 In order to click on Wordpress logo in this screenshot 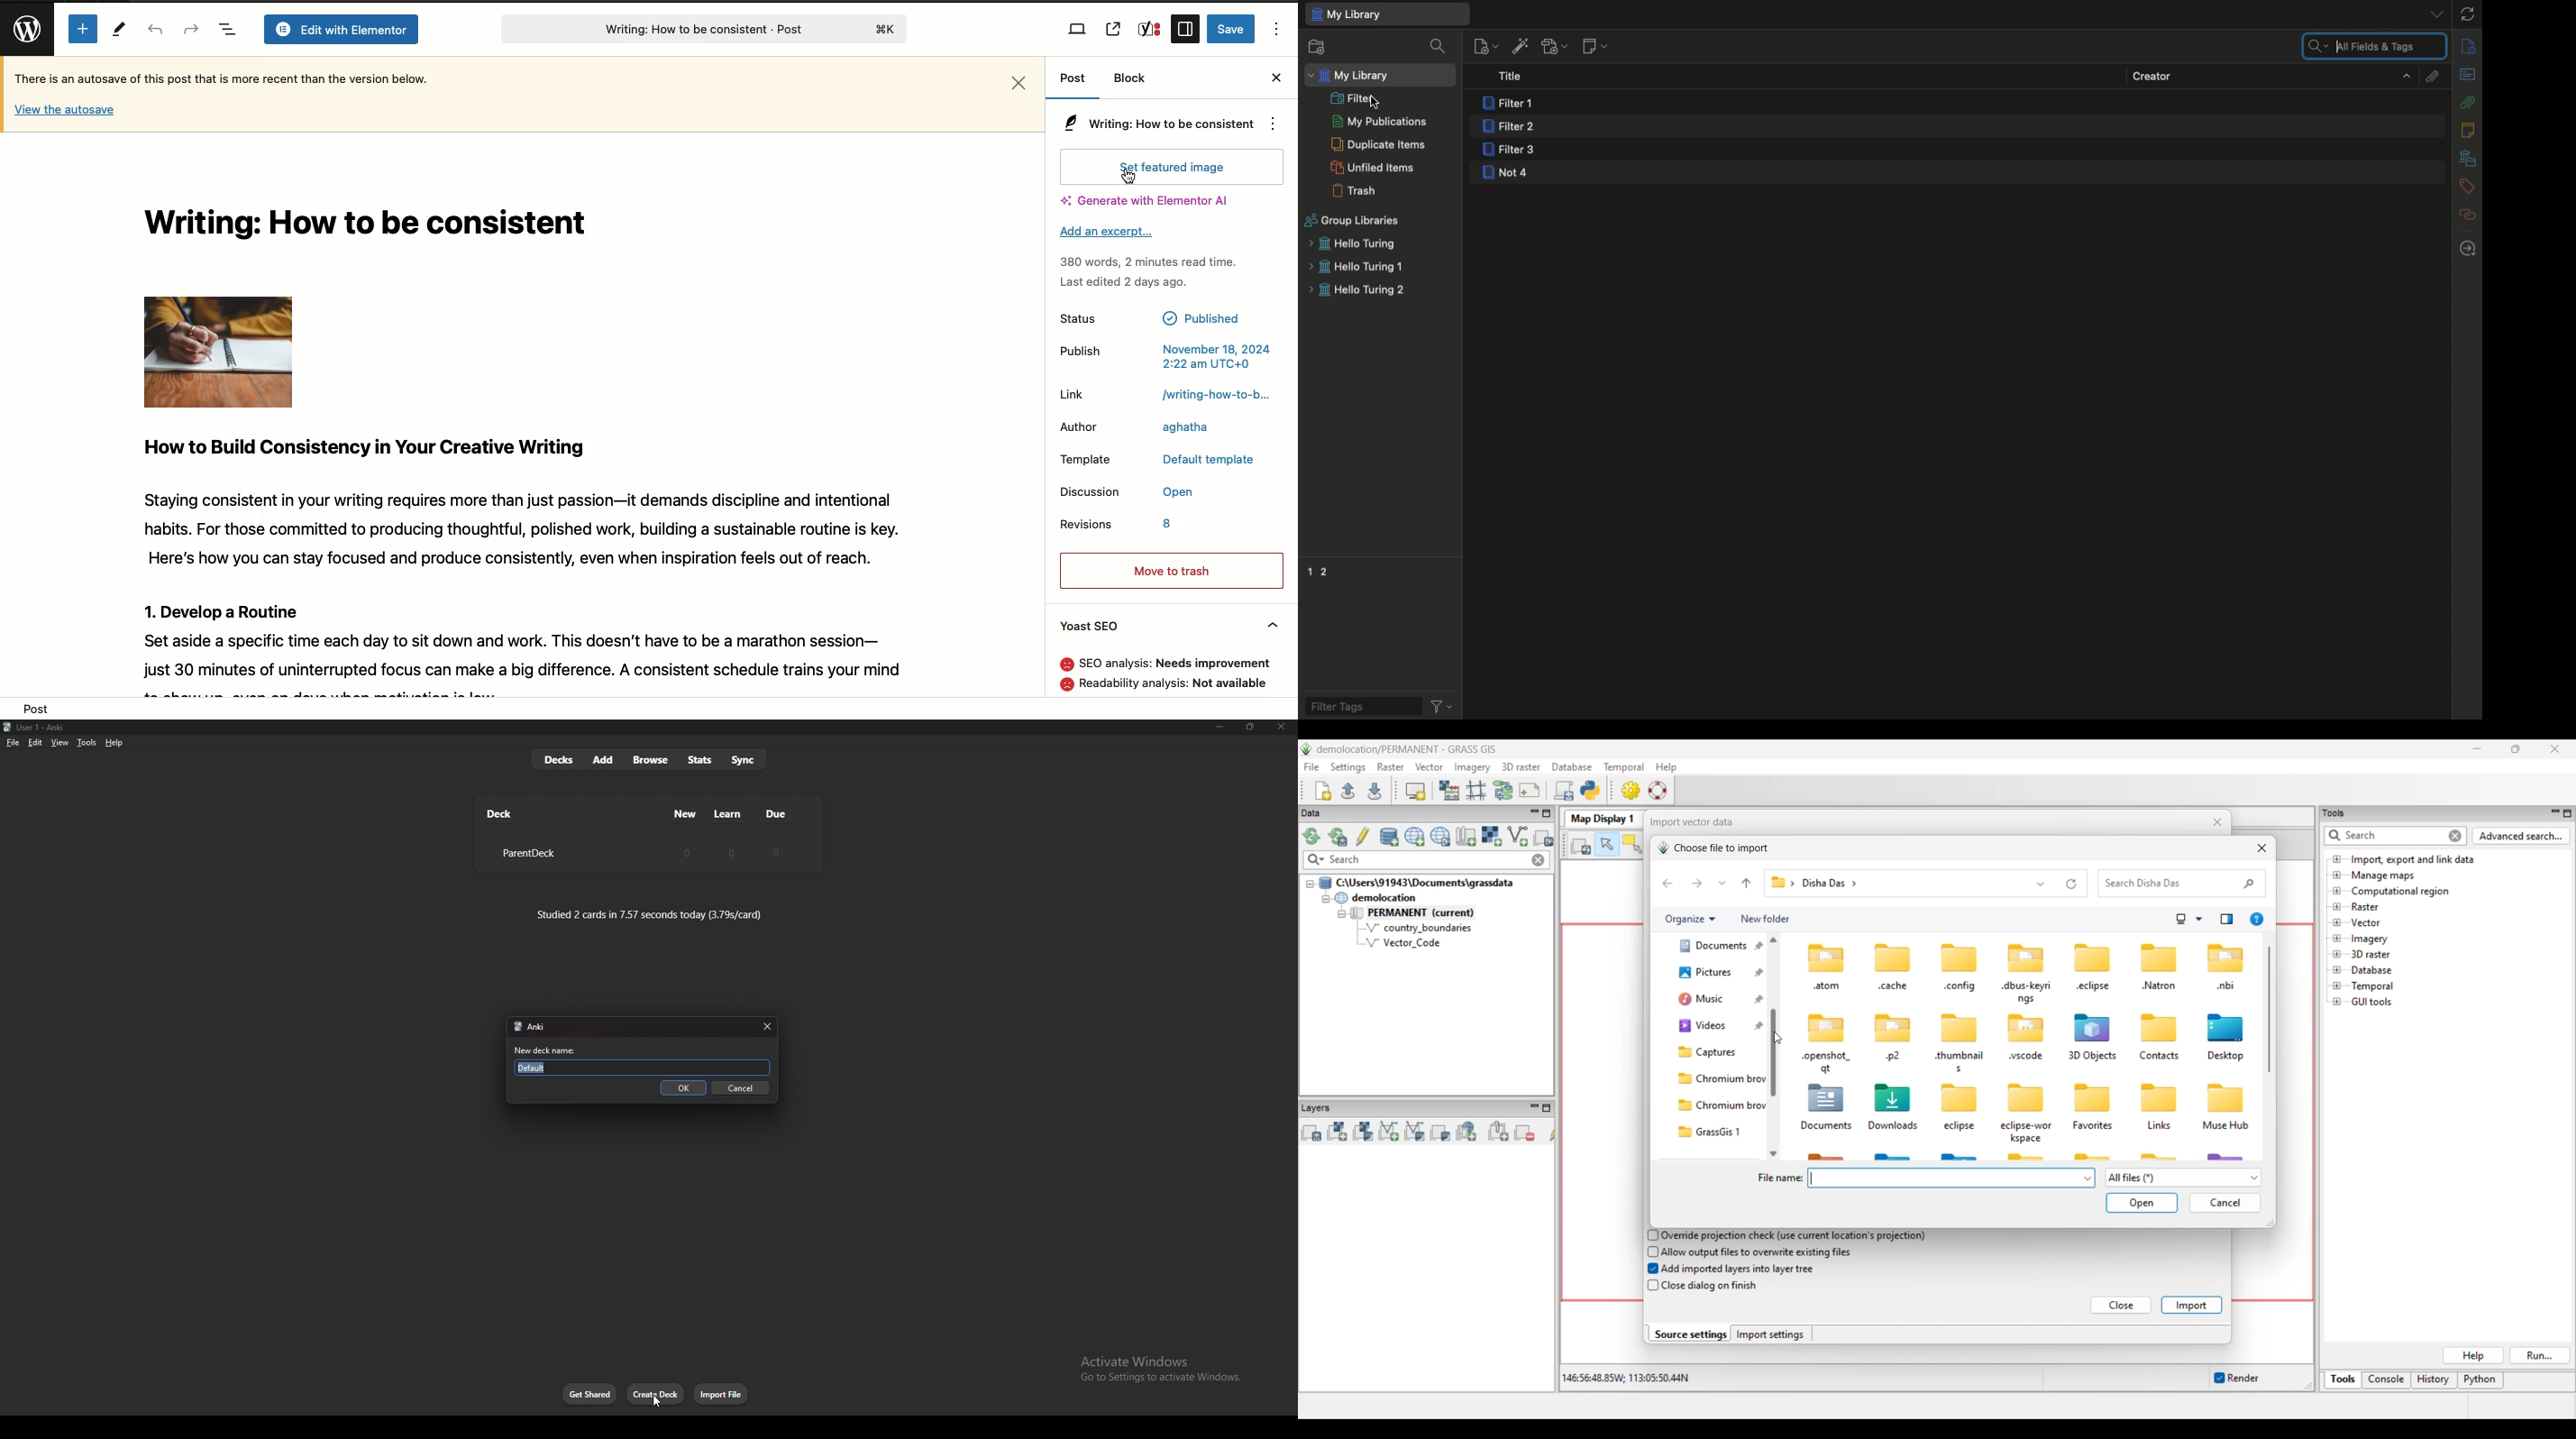, I will do `click(23, 29)`.